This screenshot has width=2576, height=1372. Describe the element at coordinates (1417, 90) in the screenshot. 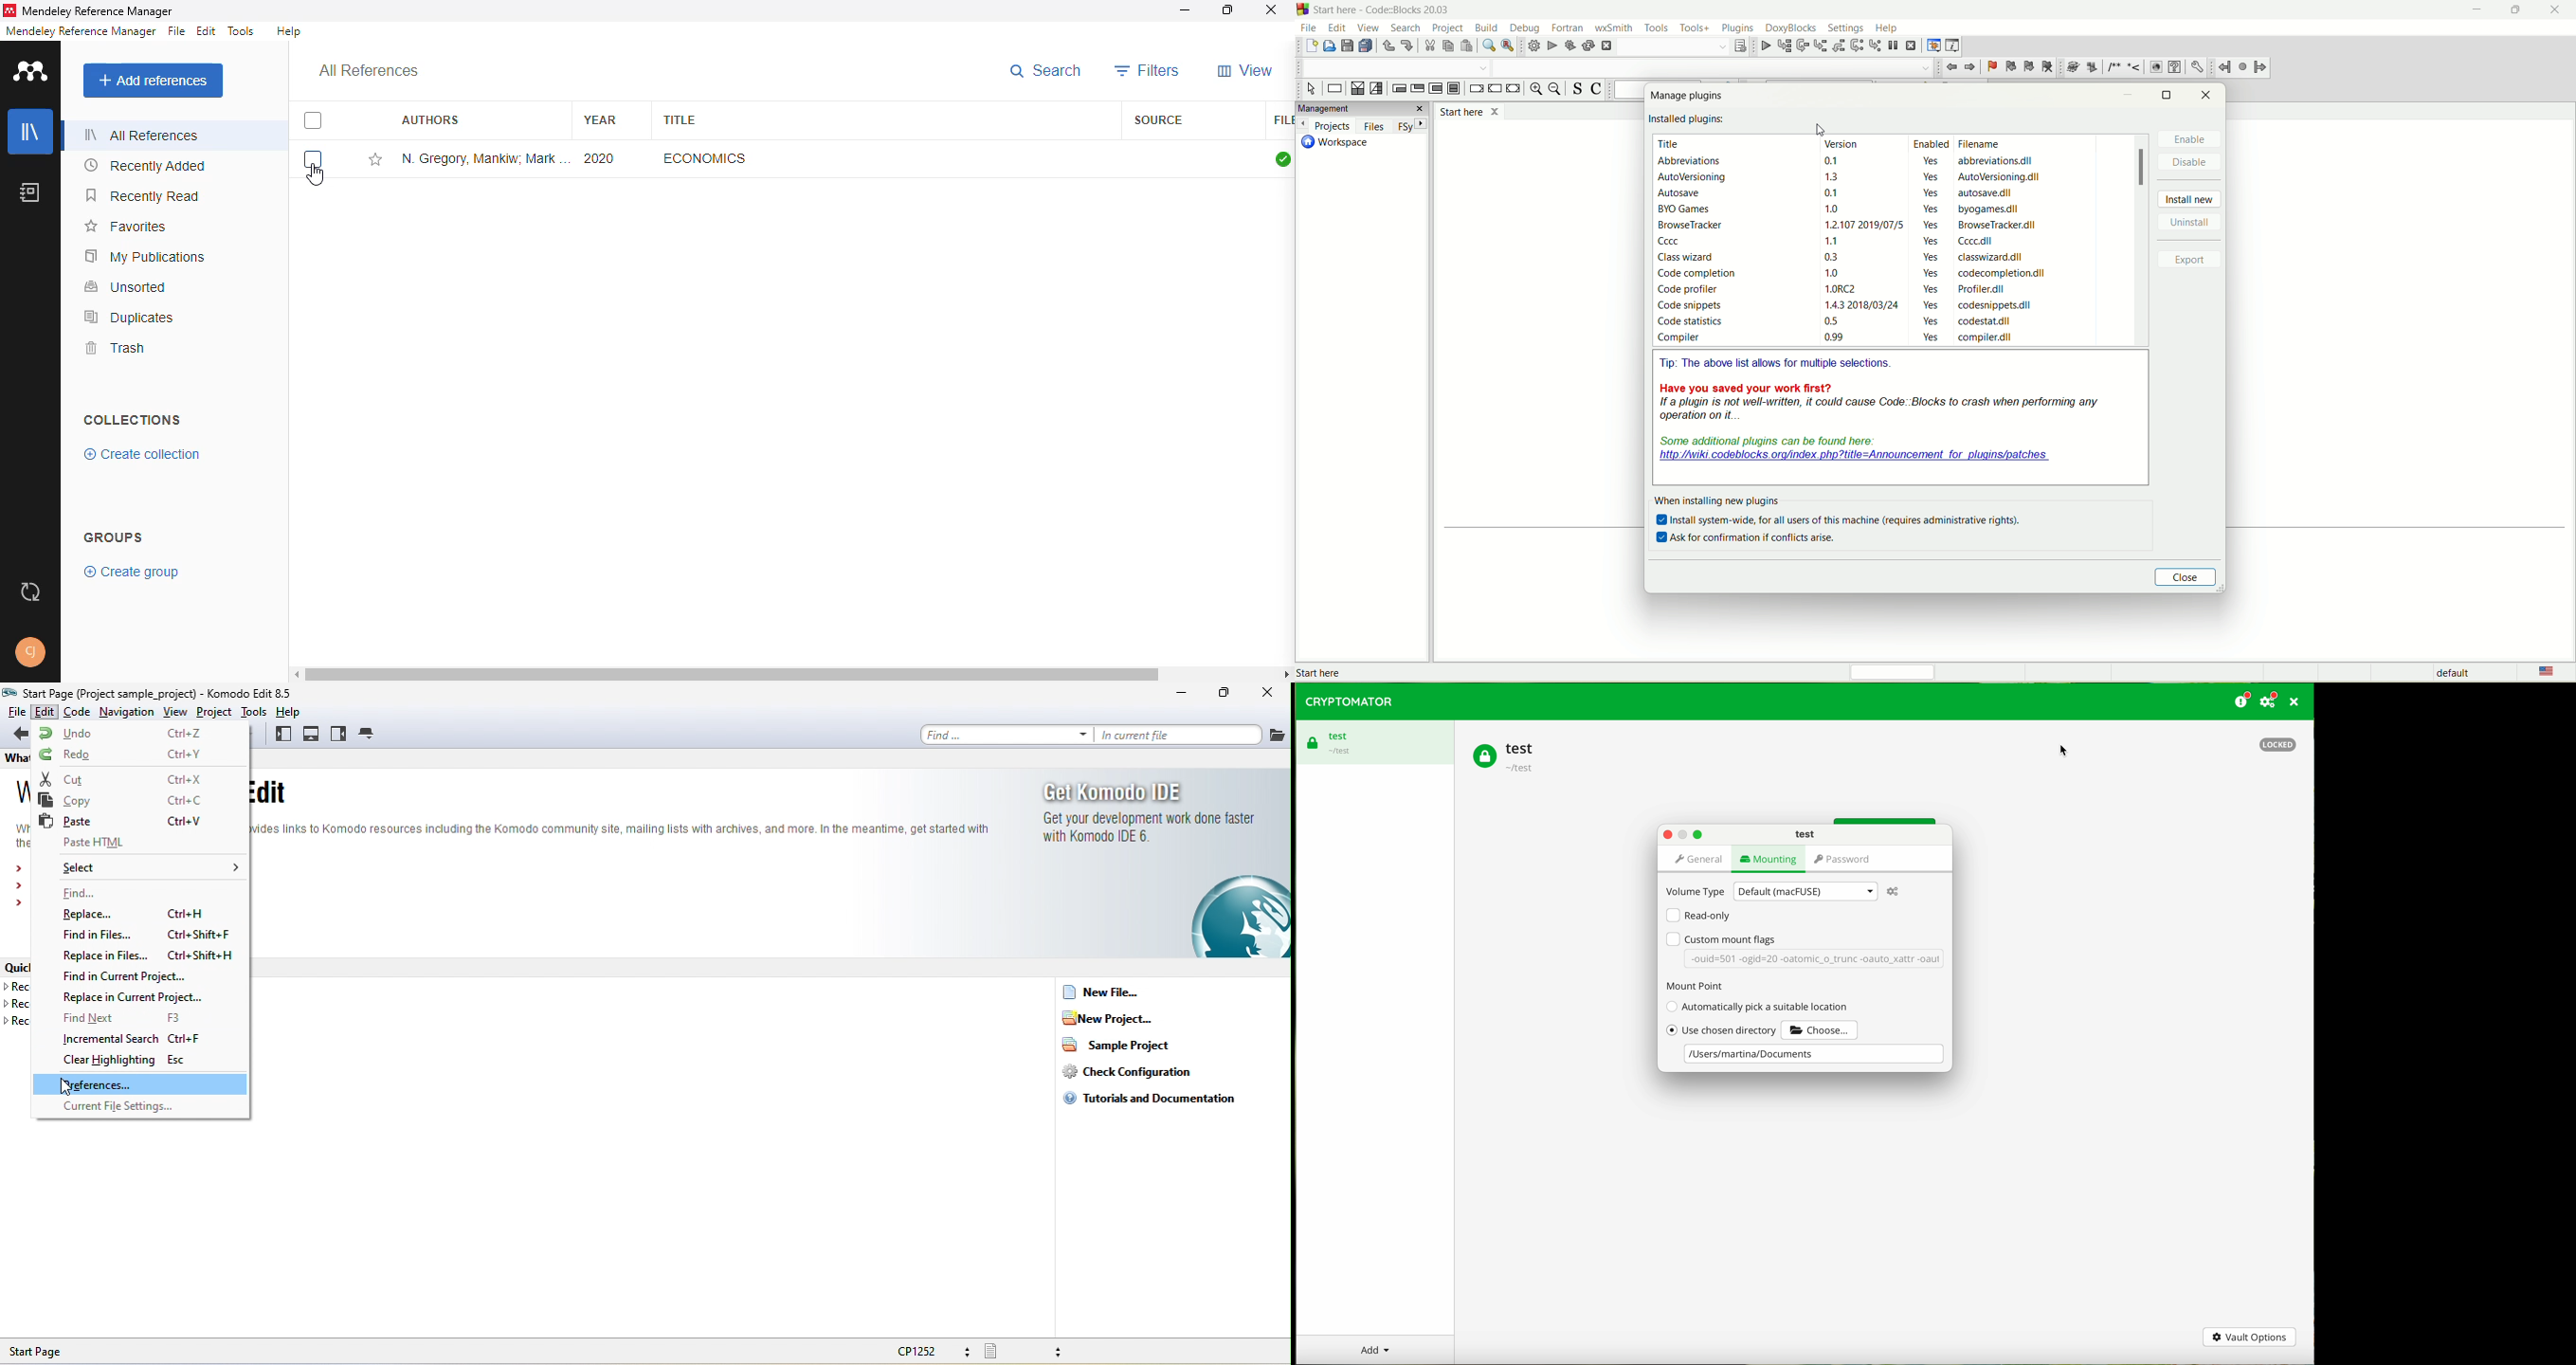

I see `exit condition loop` at that location.